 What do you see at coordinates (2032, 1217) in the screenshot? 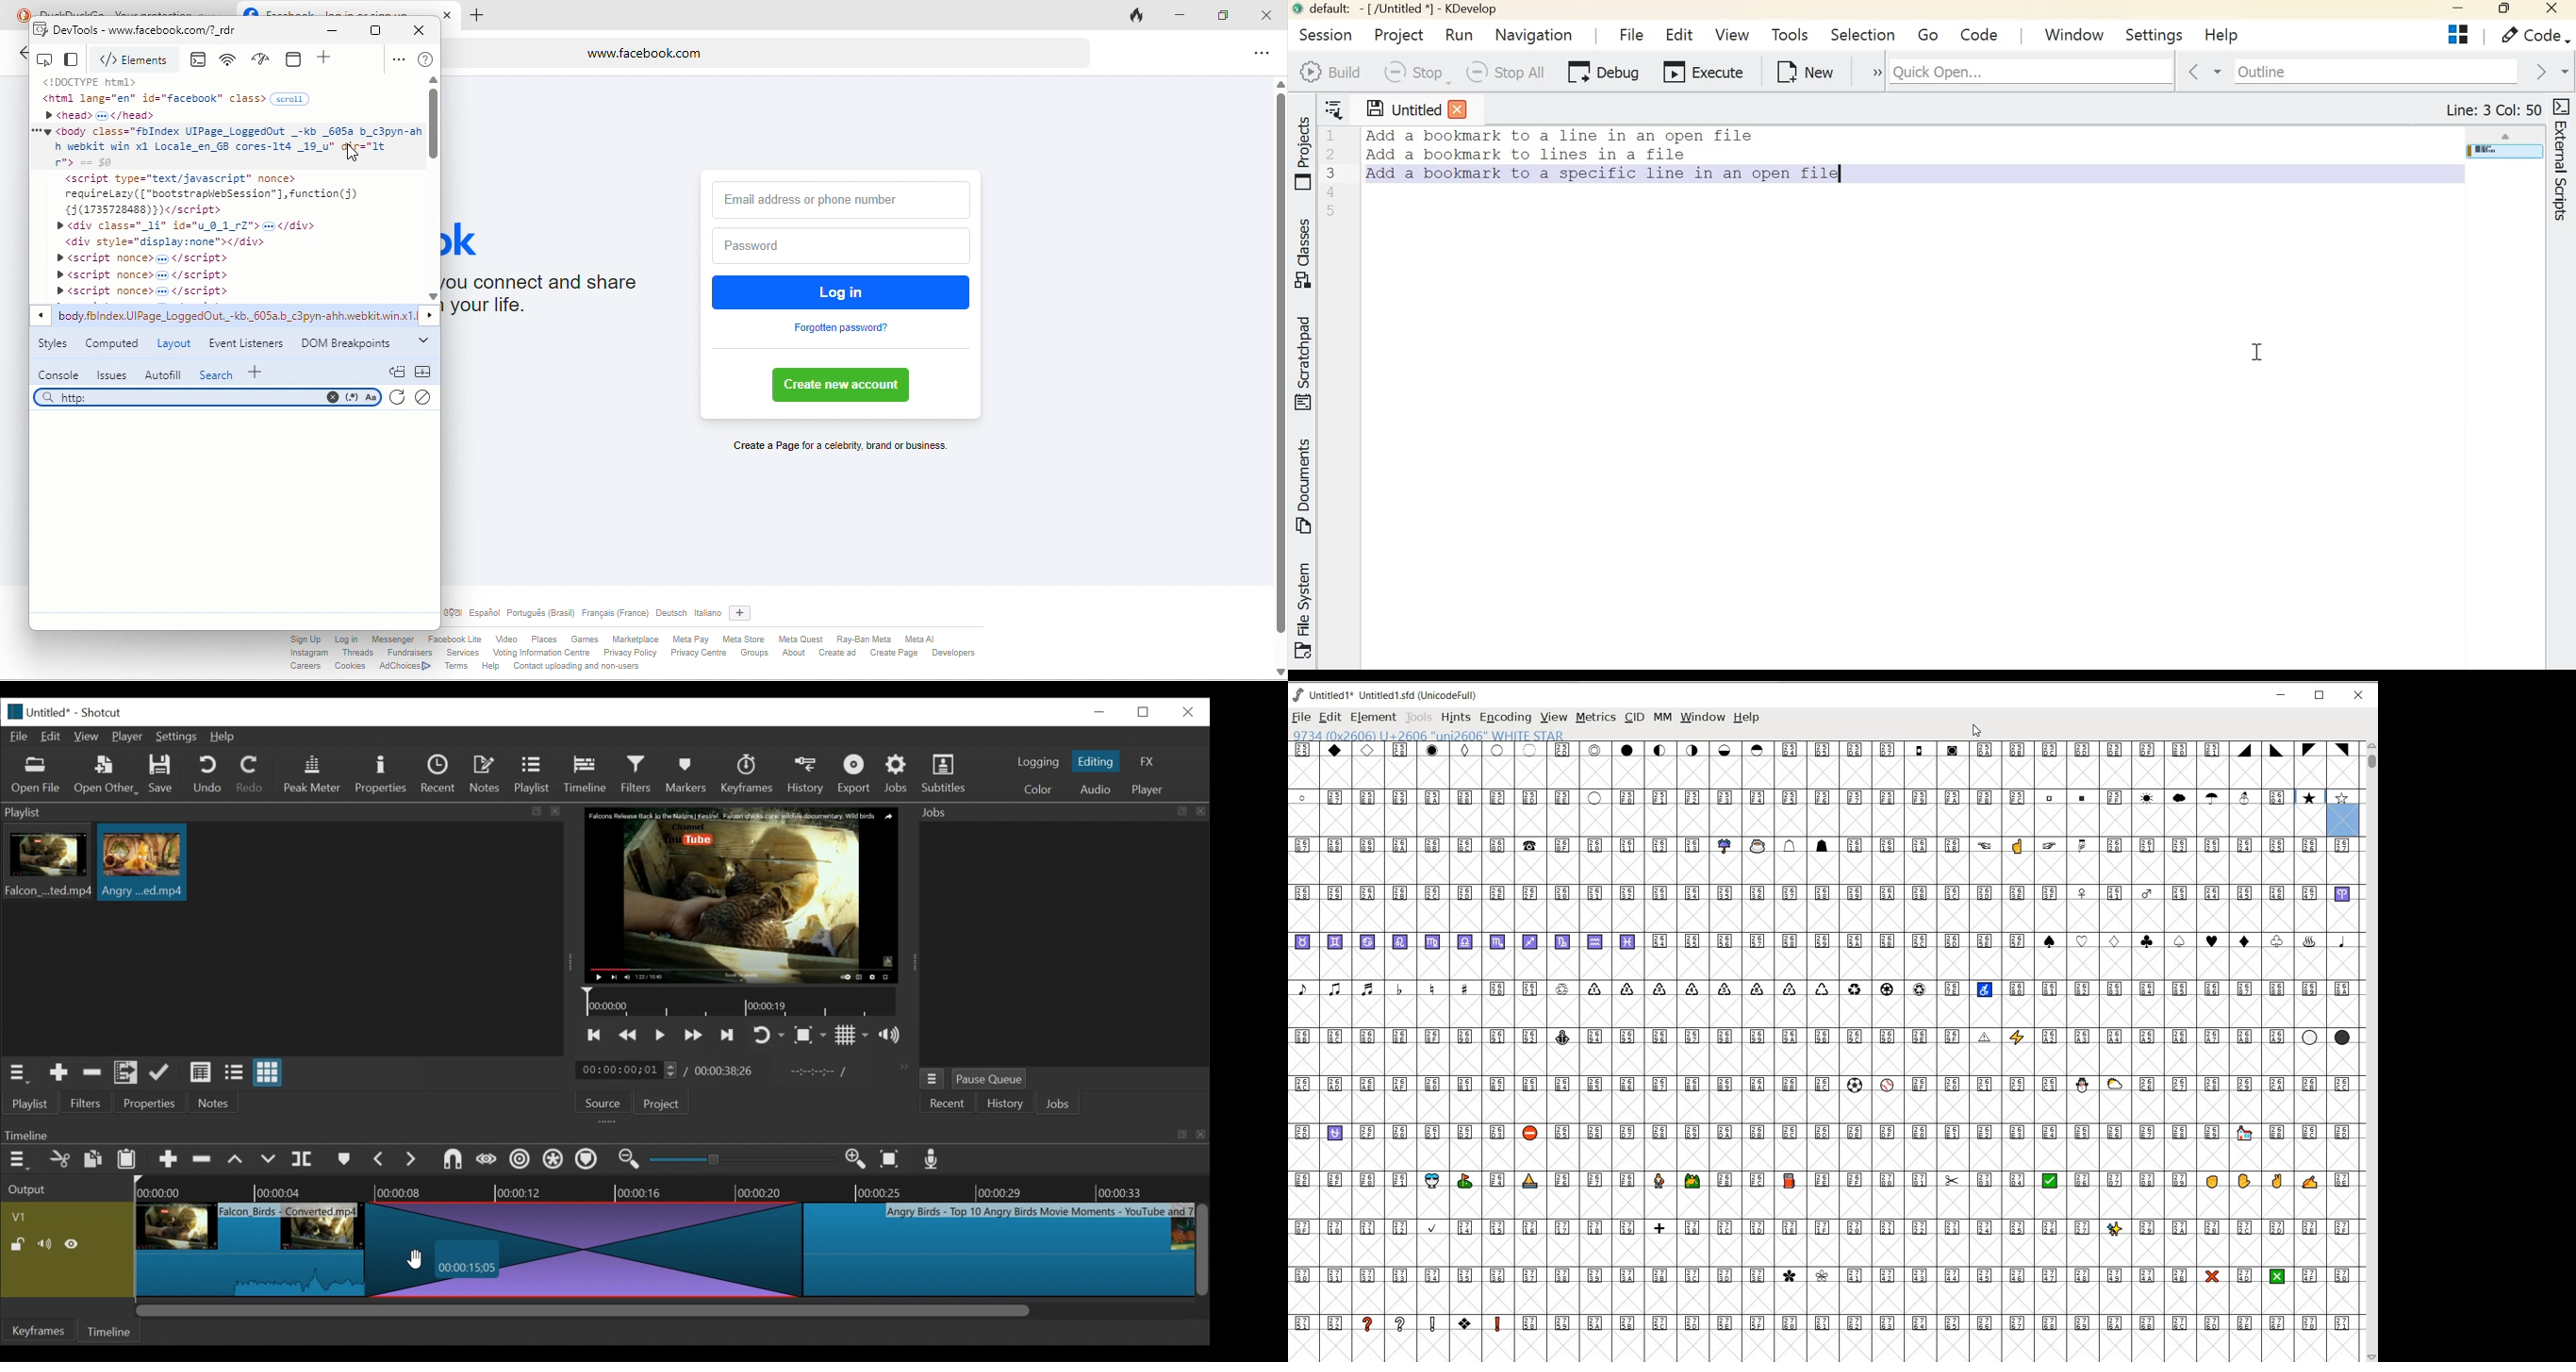
I see `GLYPHY CHARACTERS & NUMBERS` at bounding box center [2032, 1217].